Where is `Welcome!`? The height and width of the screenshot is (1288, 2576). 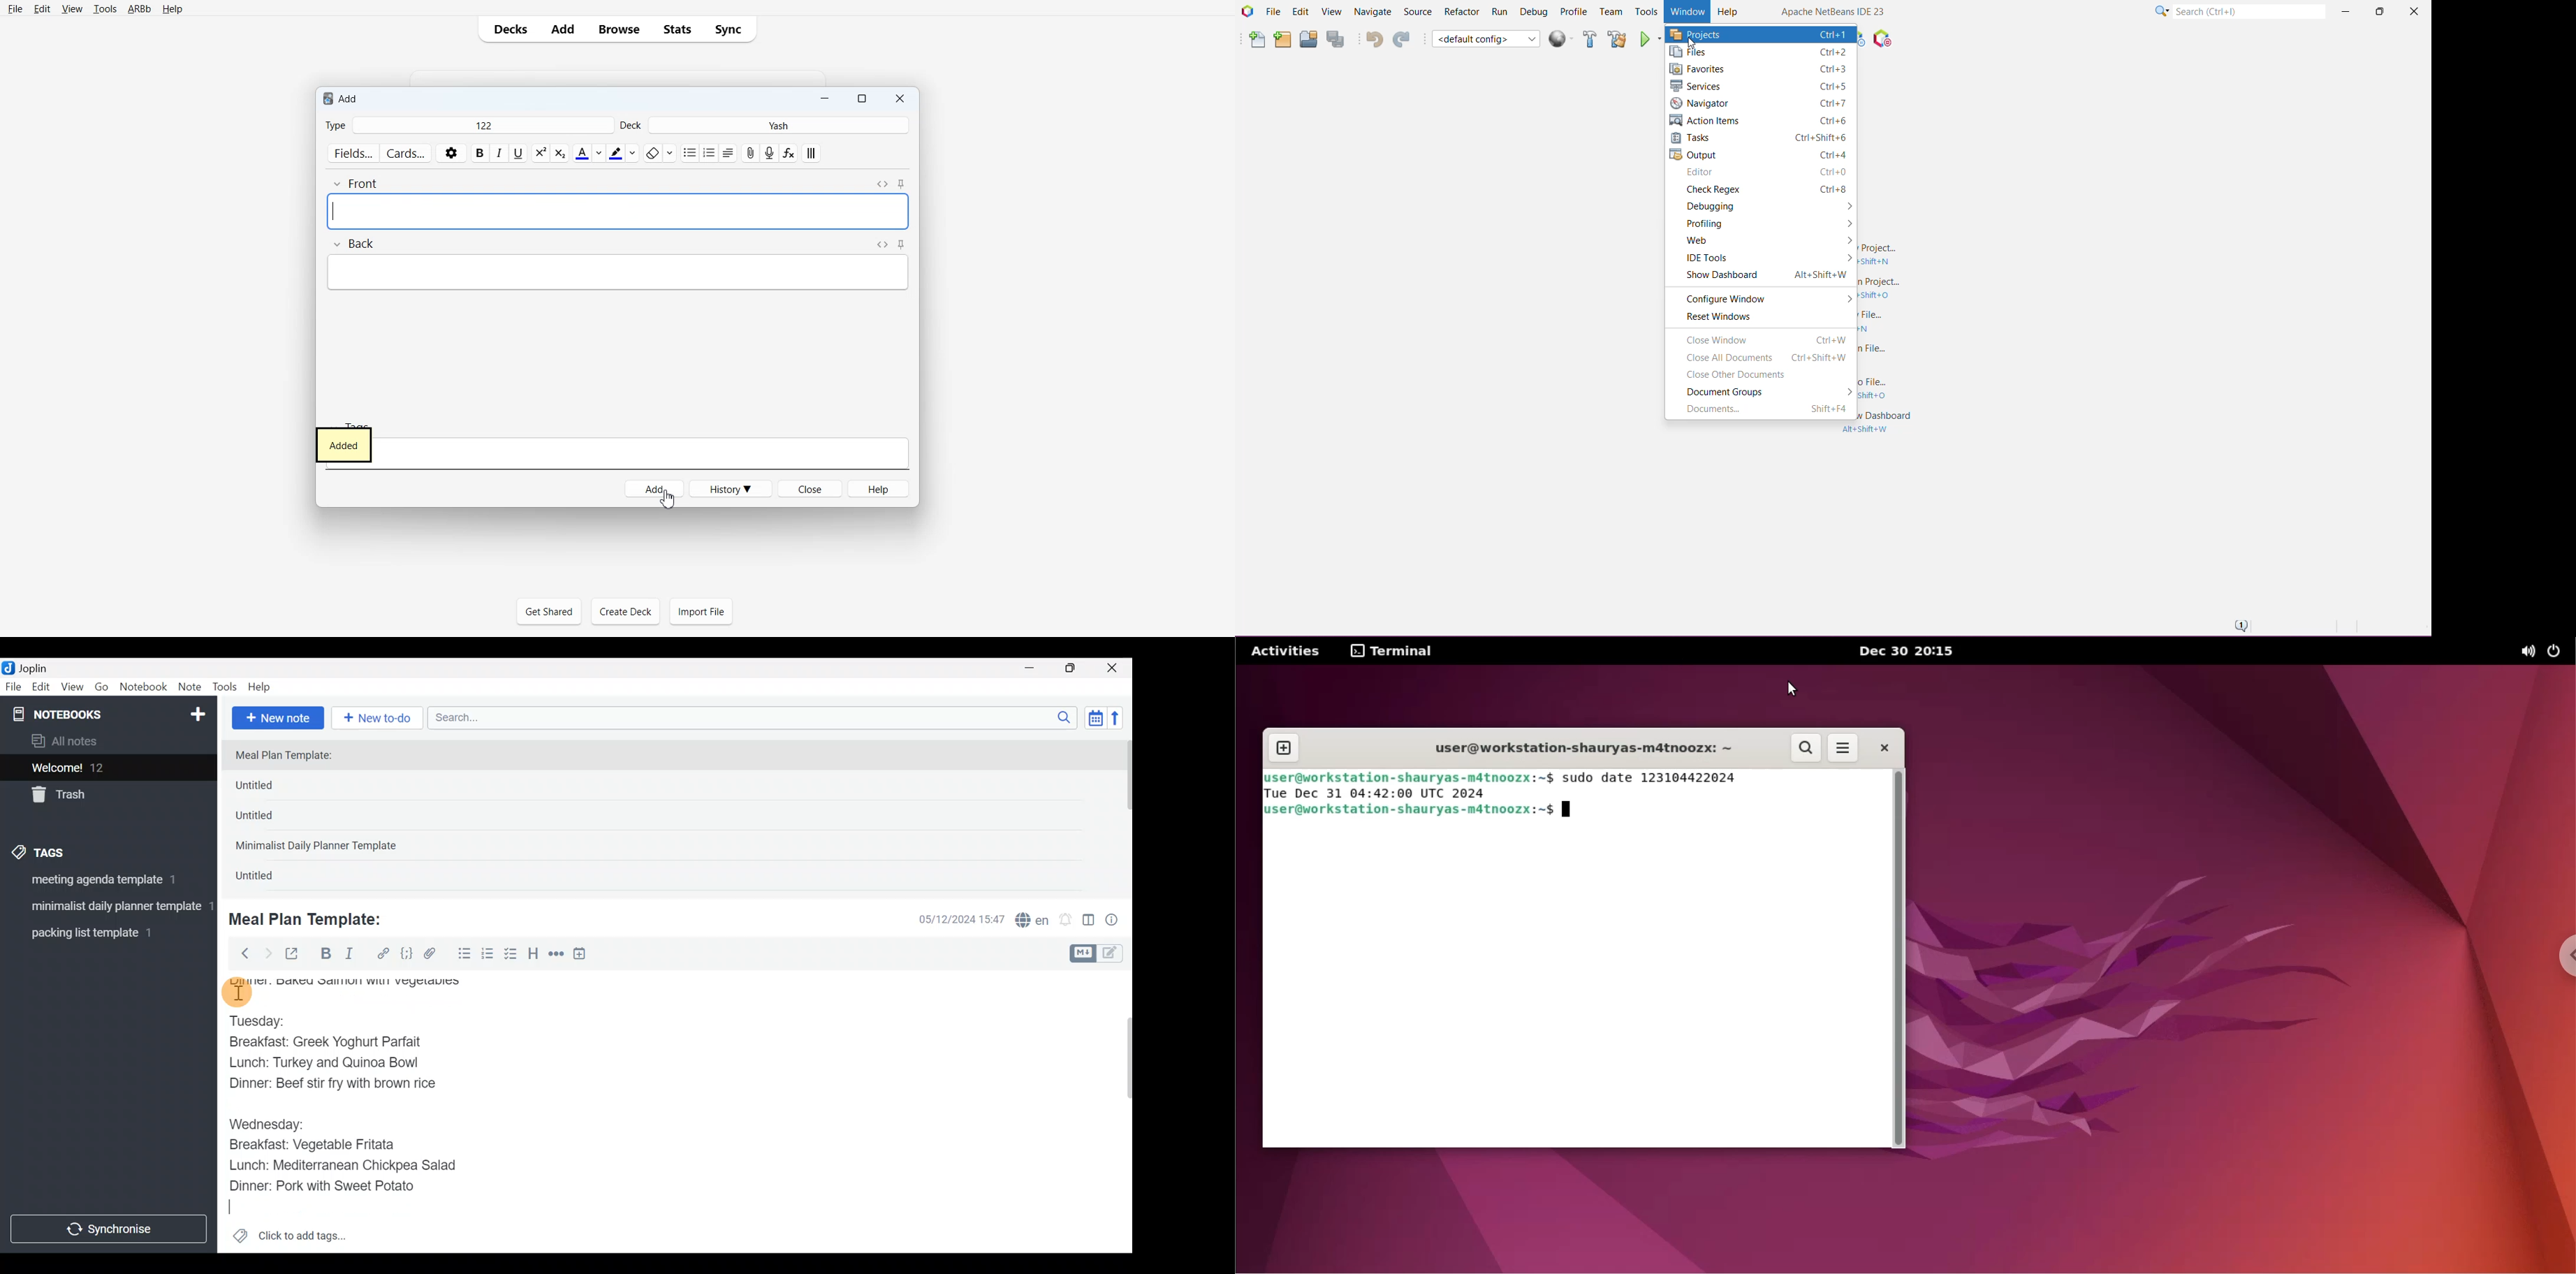 Welcome! is located at coordinates (107, 769).